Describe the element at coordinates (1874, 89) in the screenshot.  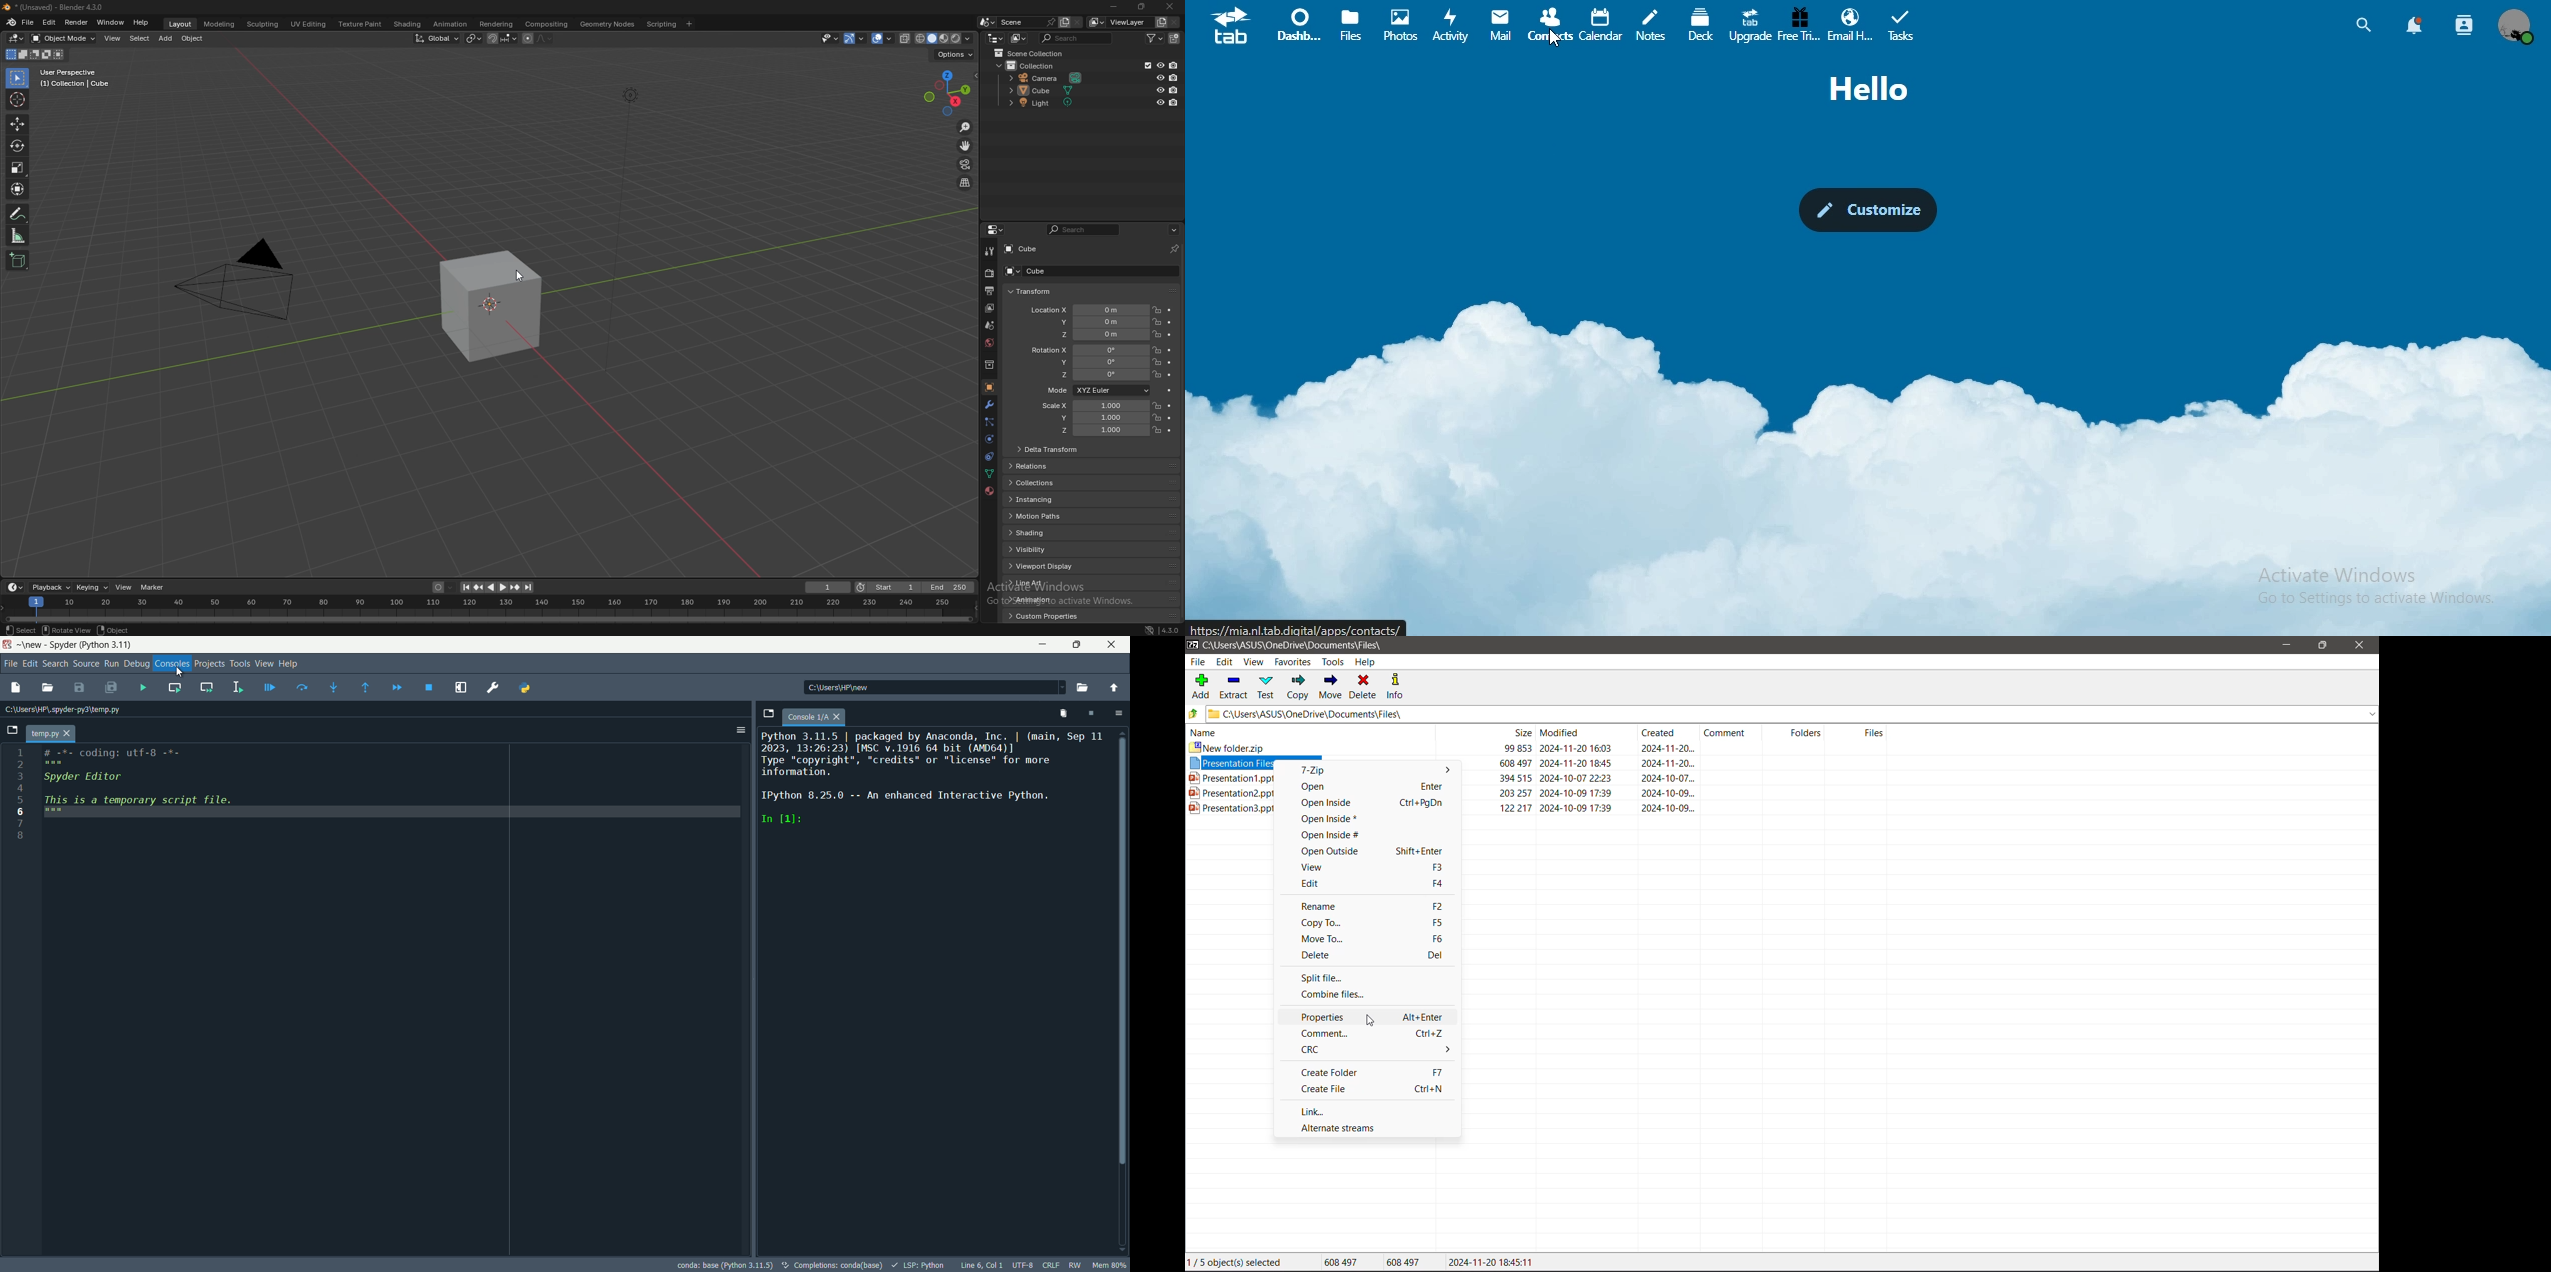
I see `hello` at that location.